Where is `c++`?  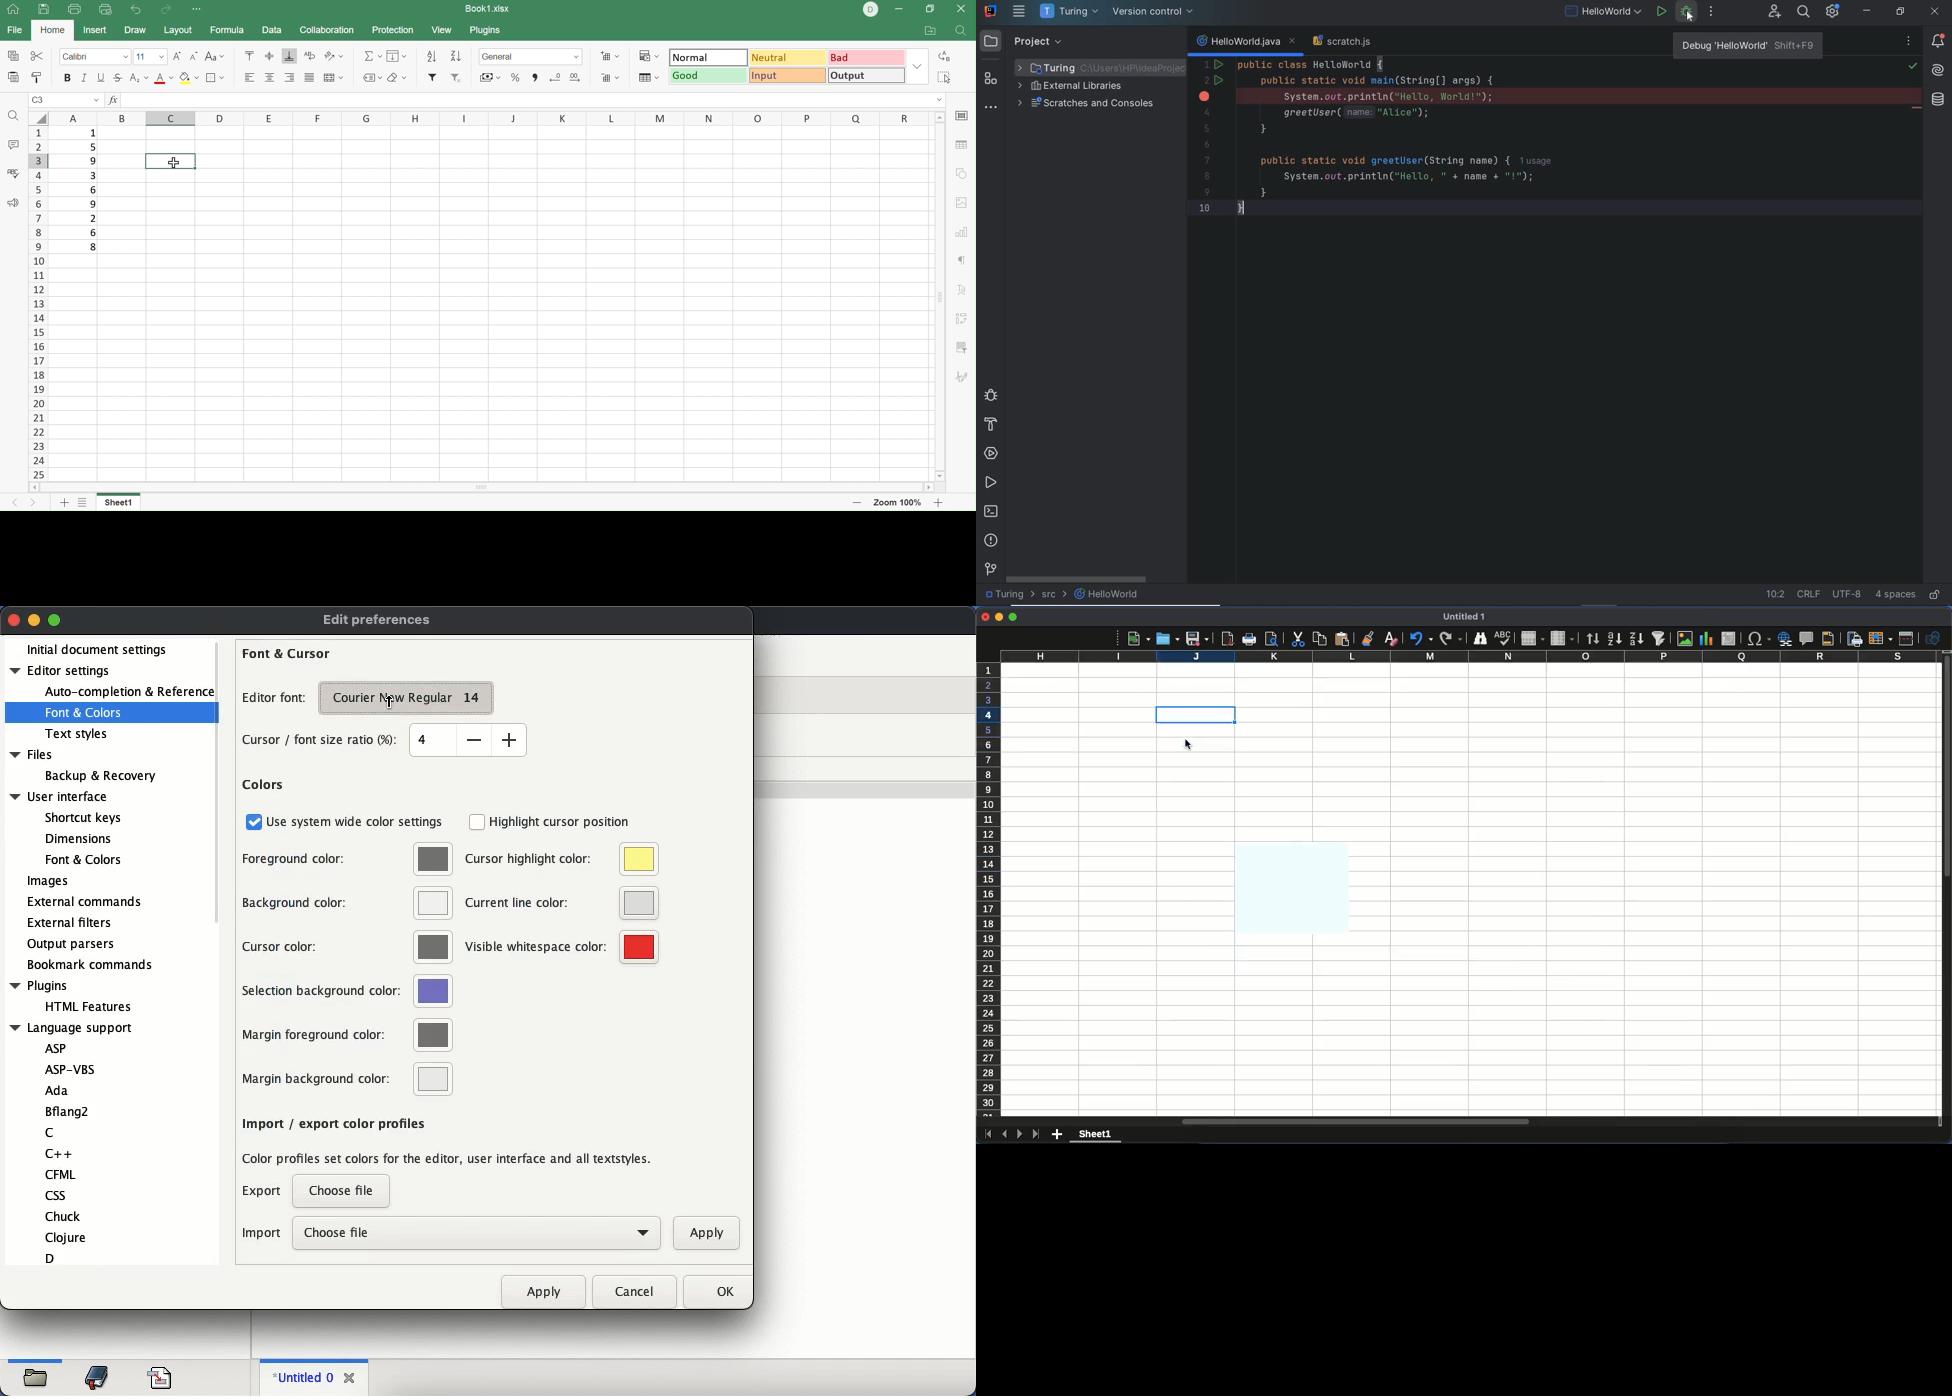
c++ is located at coordinates (61, 1153).